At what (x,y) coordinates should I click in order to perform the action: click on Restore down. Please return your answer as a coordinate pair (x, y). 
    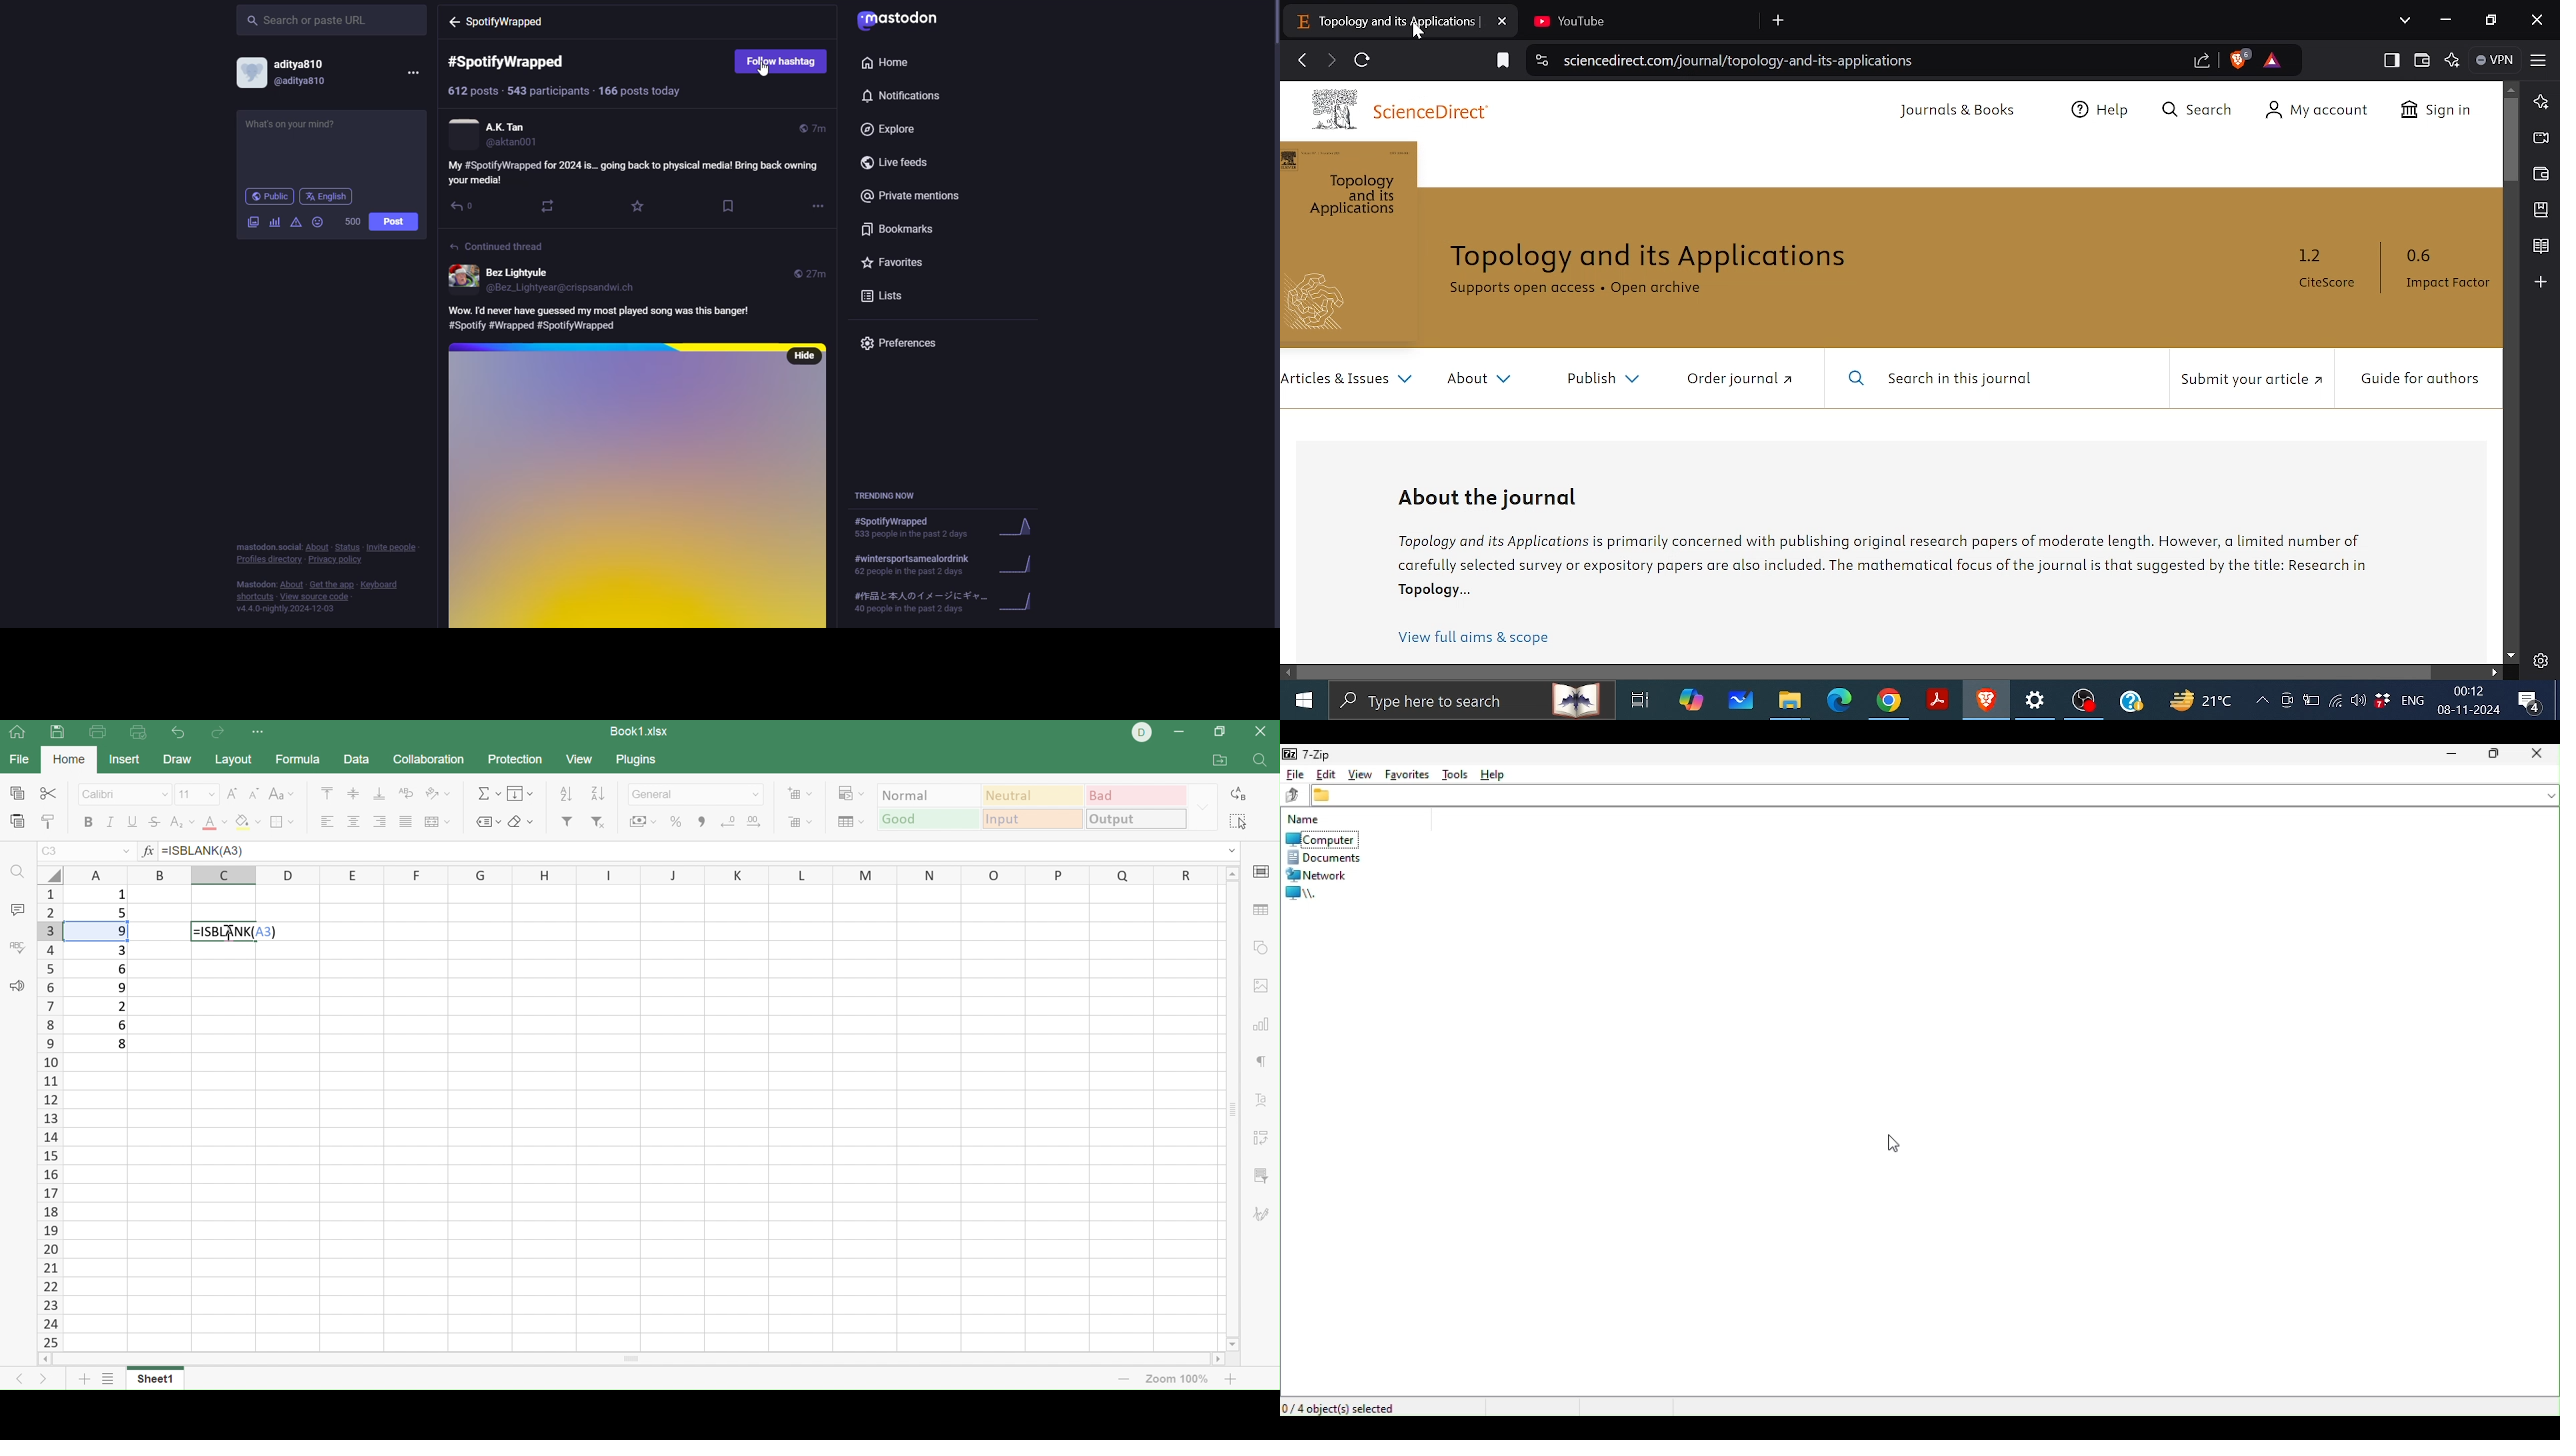
    Looking at the image, I should click on (2494, 21).